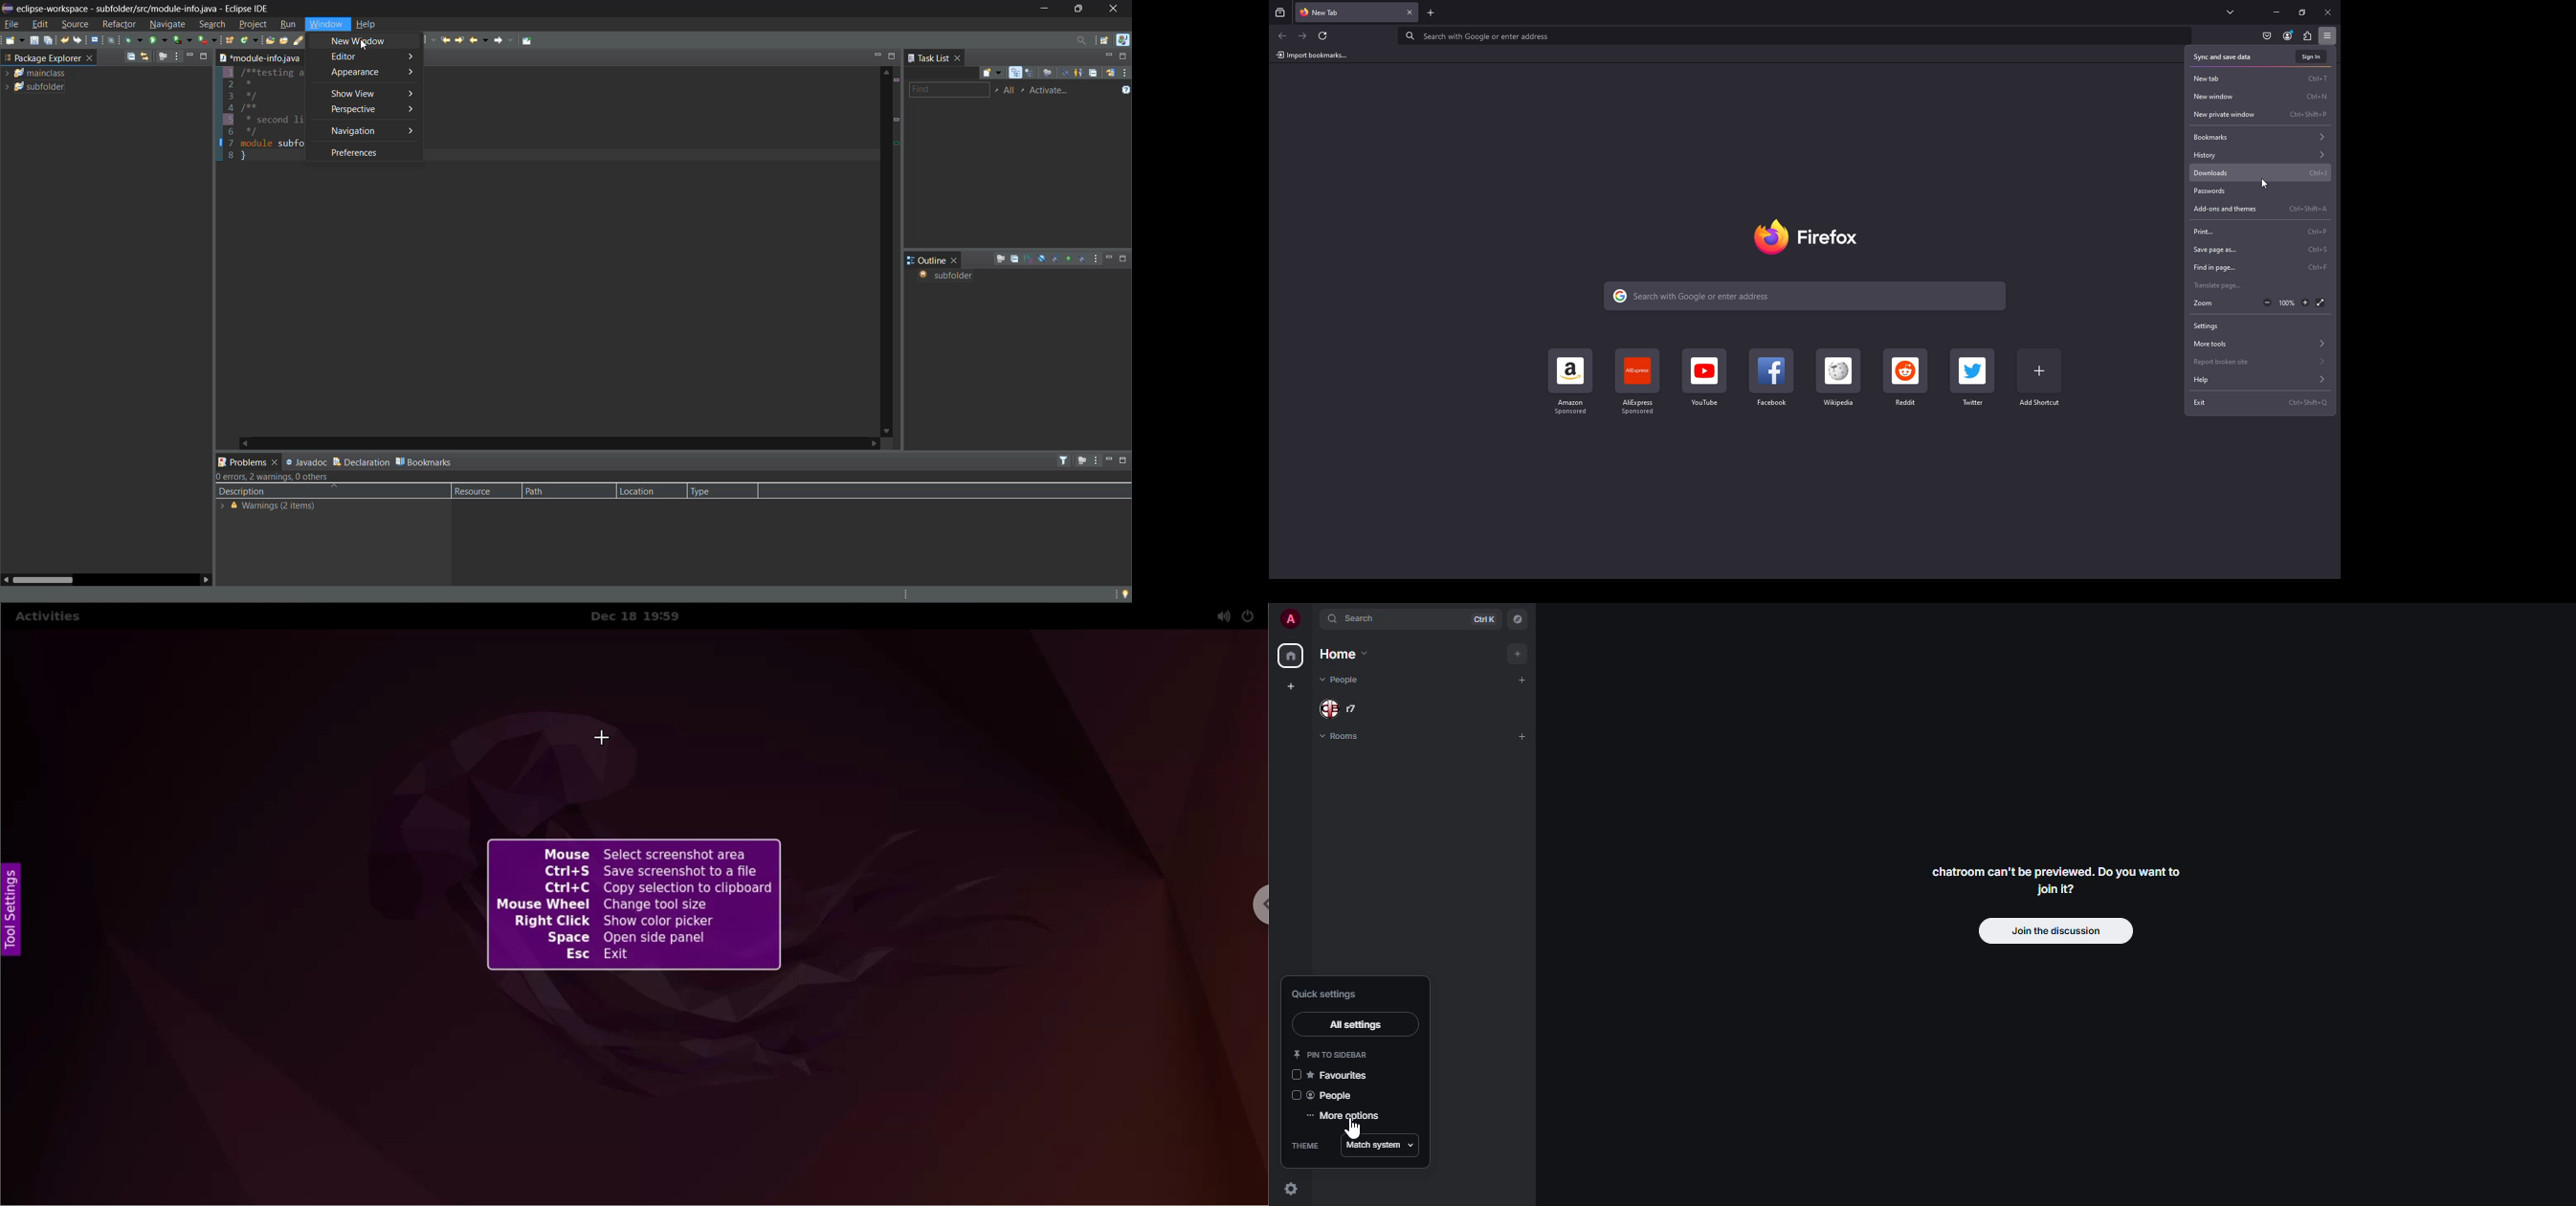  What do you see at coordinates (47, 579) in the screenshot?
I see `horizontal scroll bar` at bounding box center [47, 579].